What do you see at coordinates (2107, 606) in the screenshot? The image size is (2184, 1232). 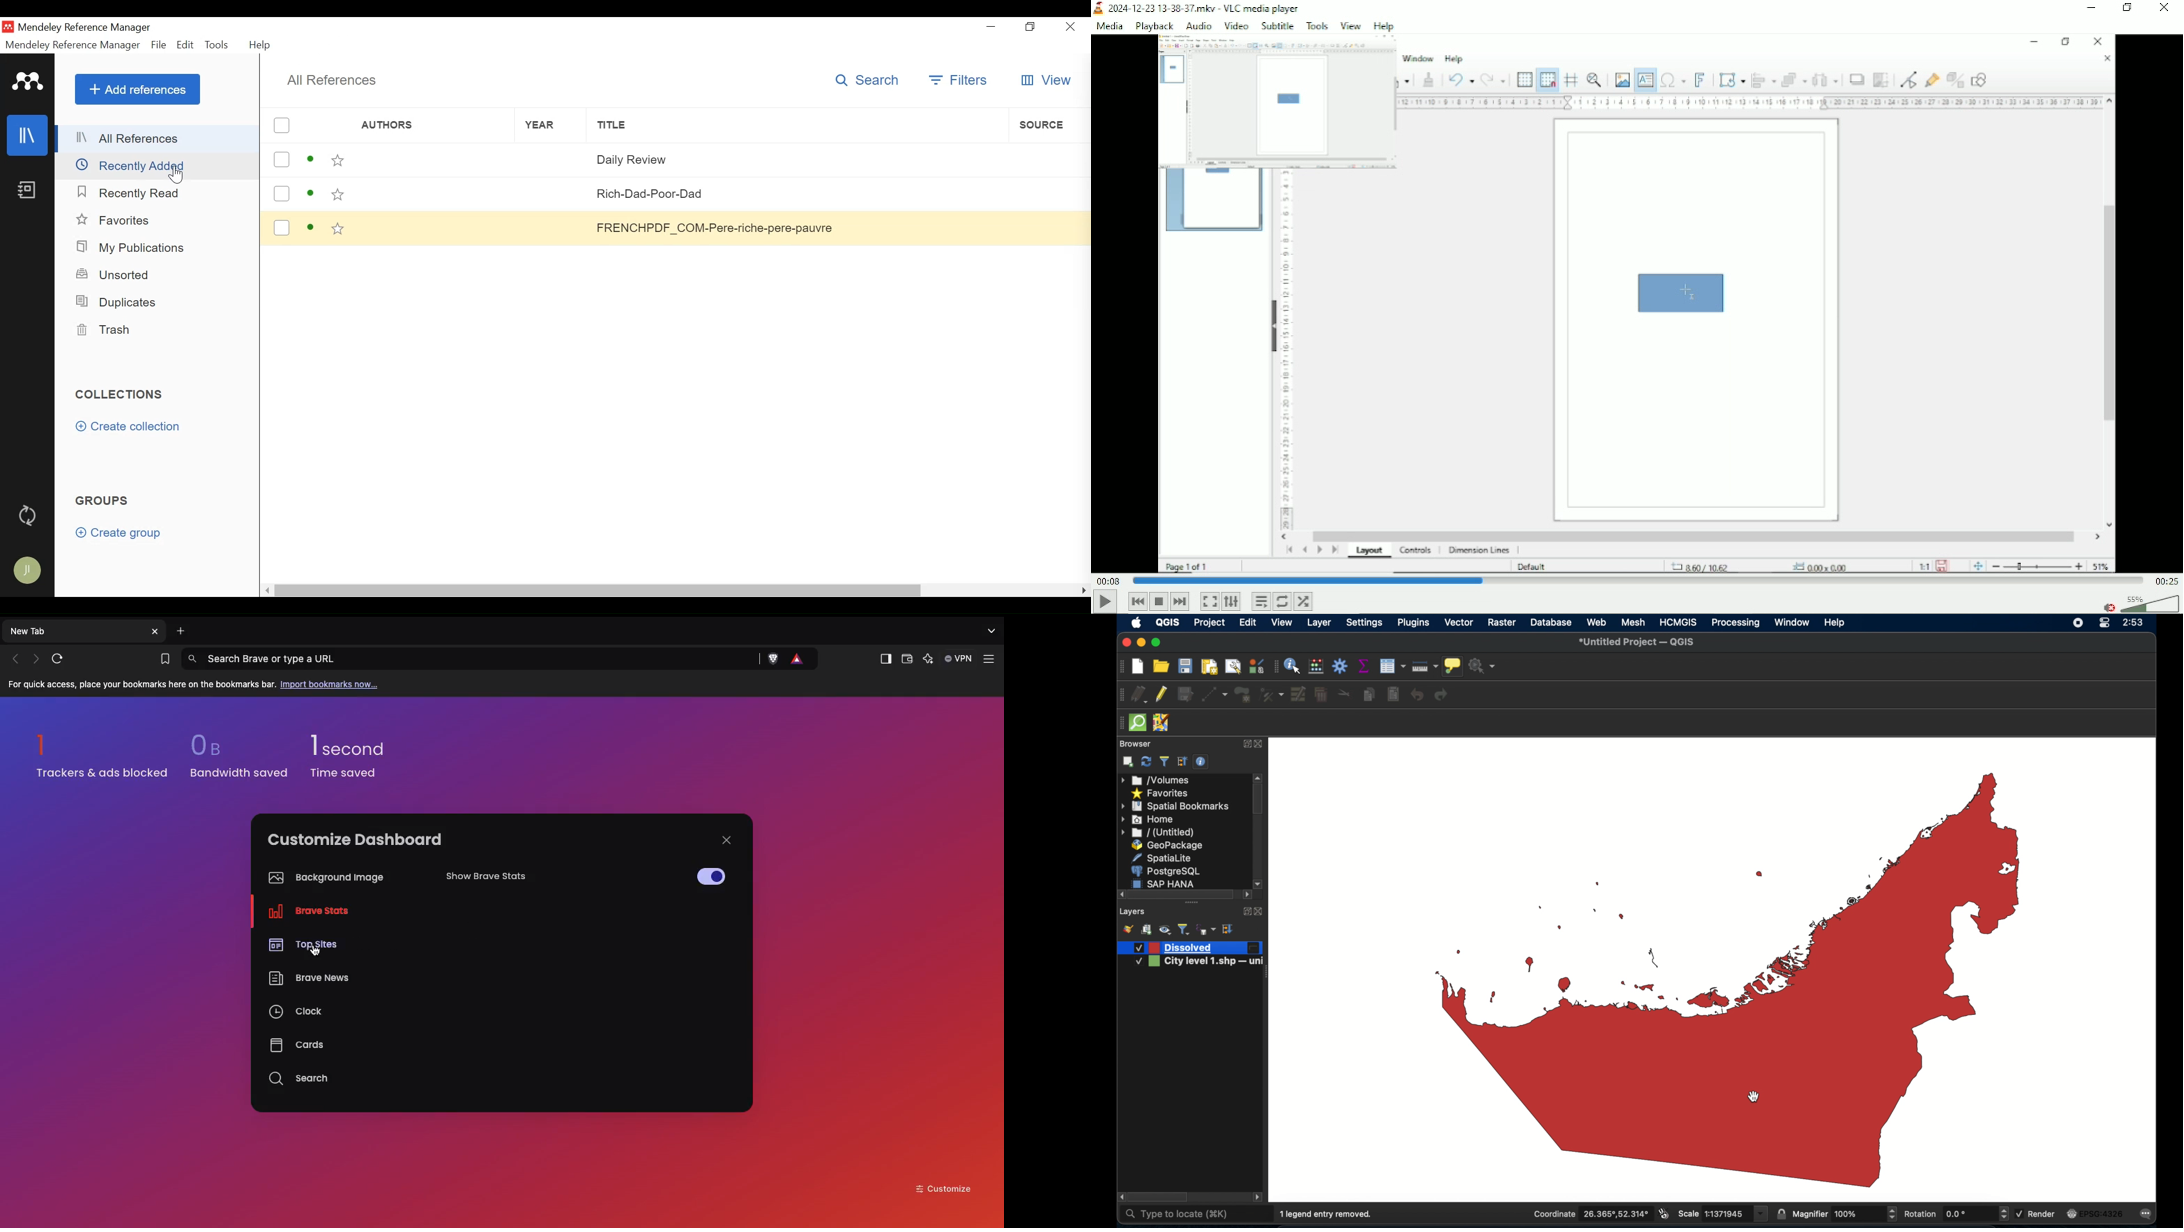 I see `volume on/off` at bounding box center [2107, 606].